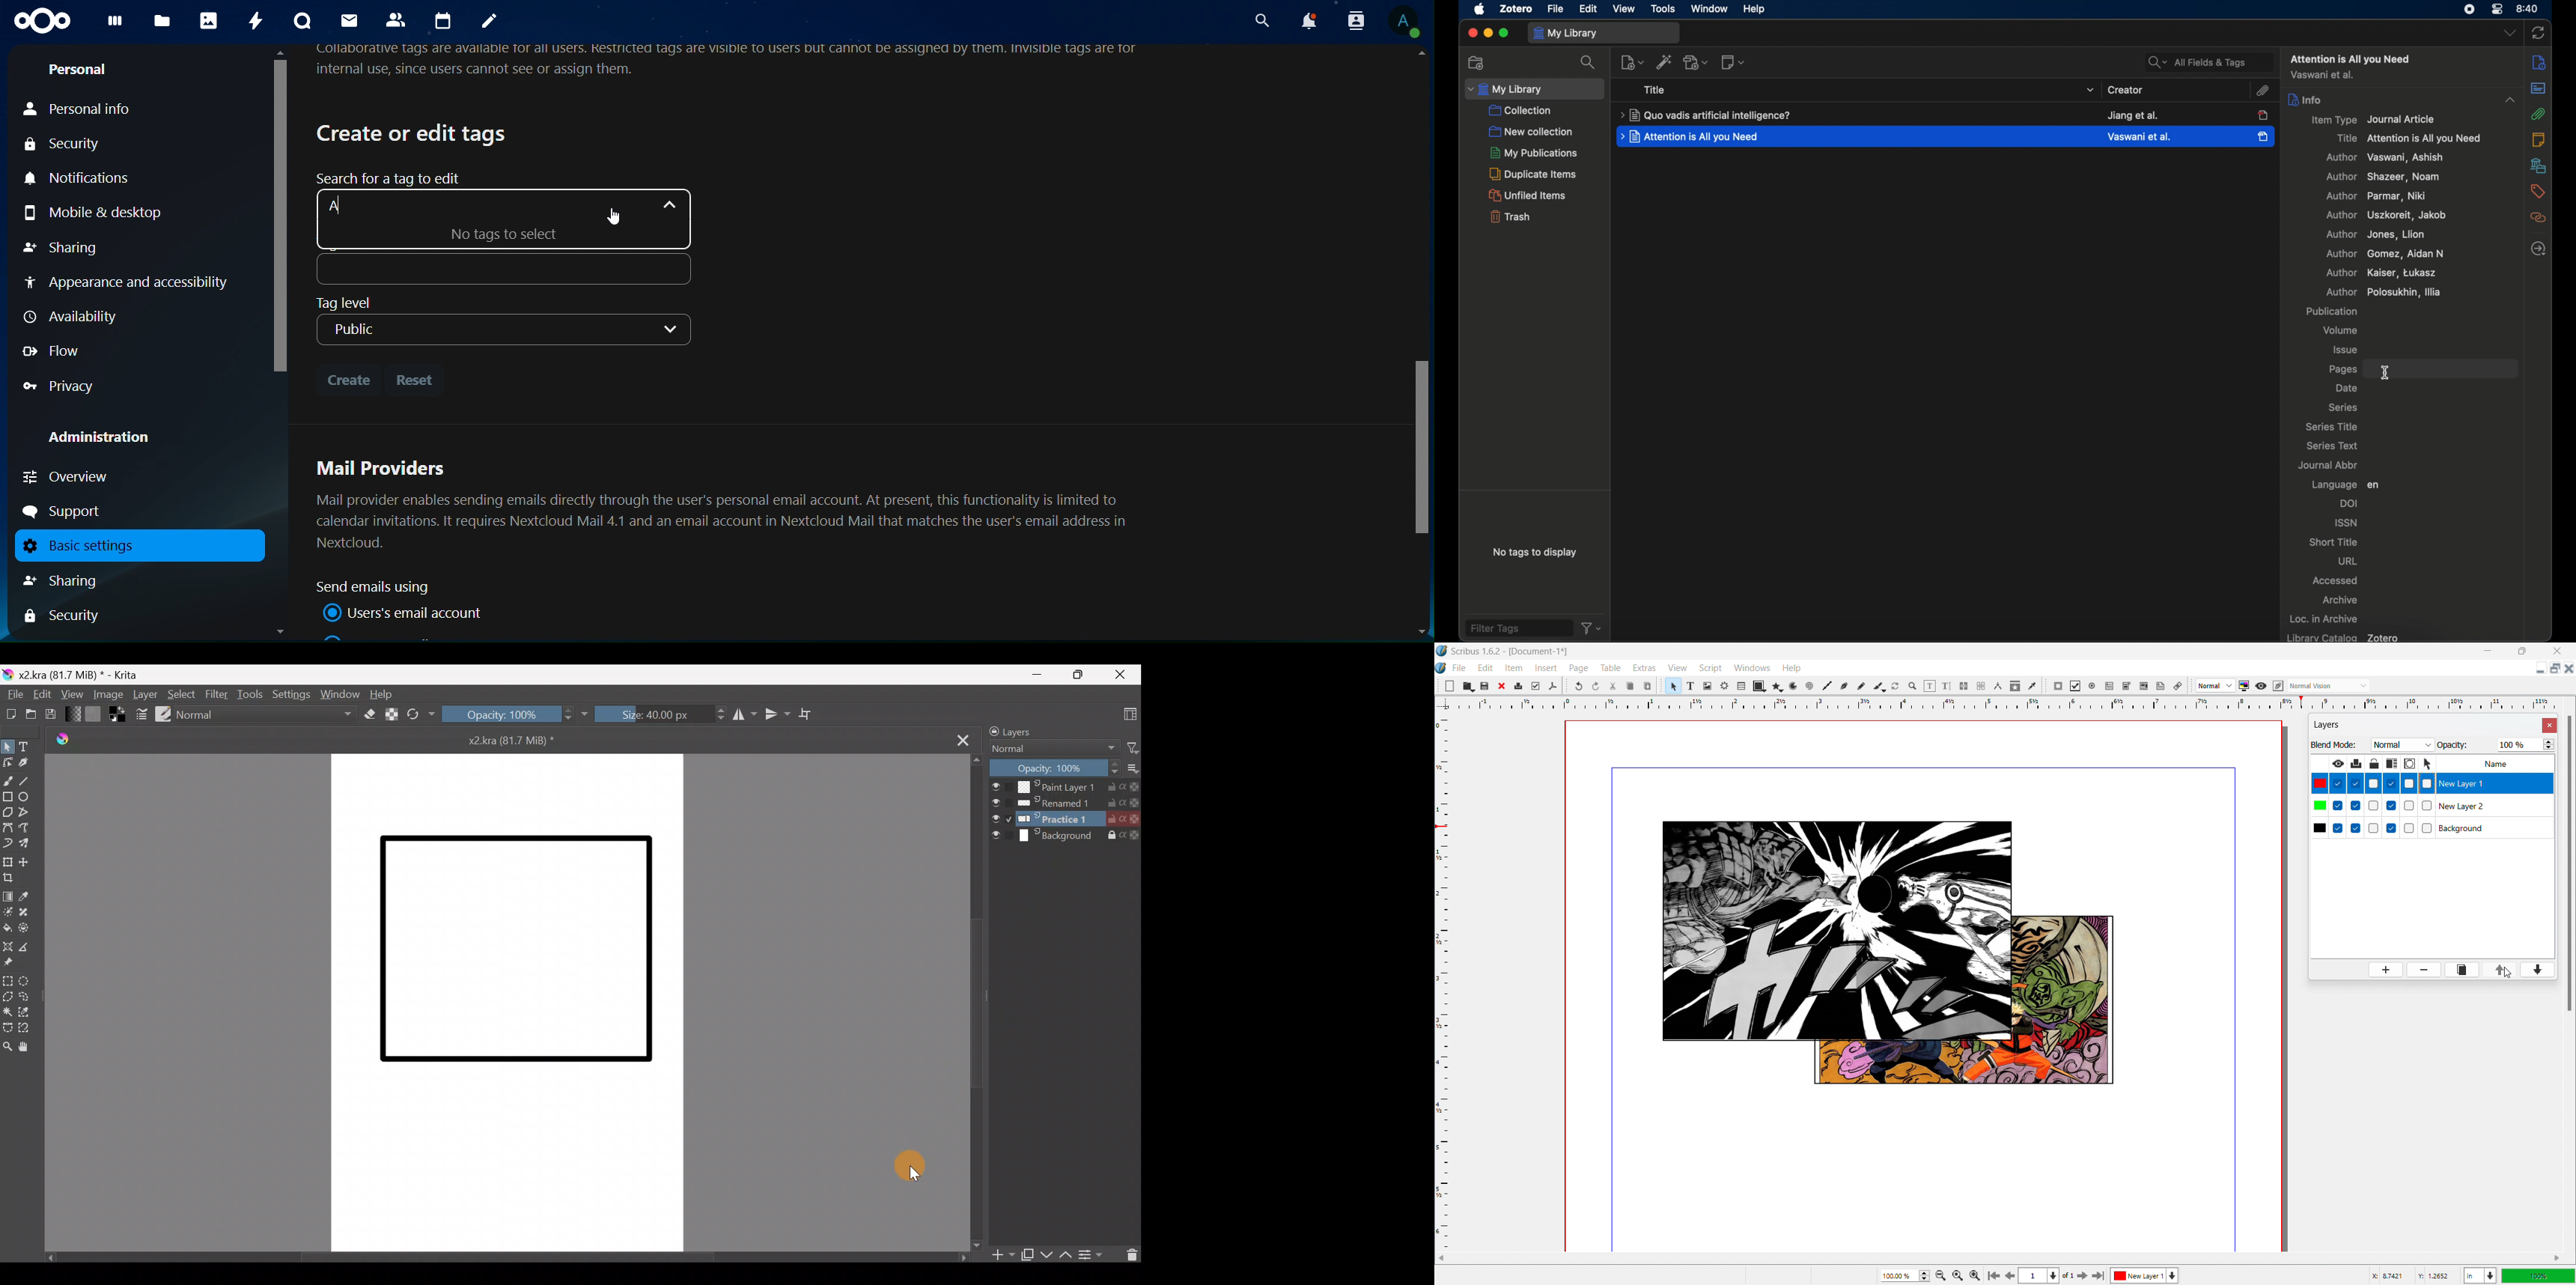  What do you see at coordinates (1725, 686) in the screenshot?
I see `render frame` at bounding box center [1725, 686].